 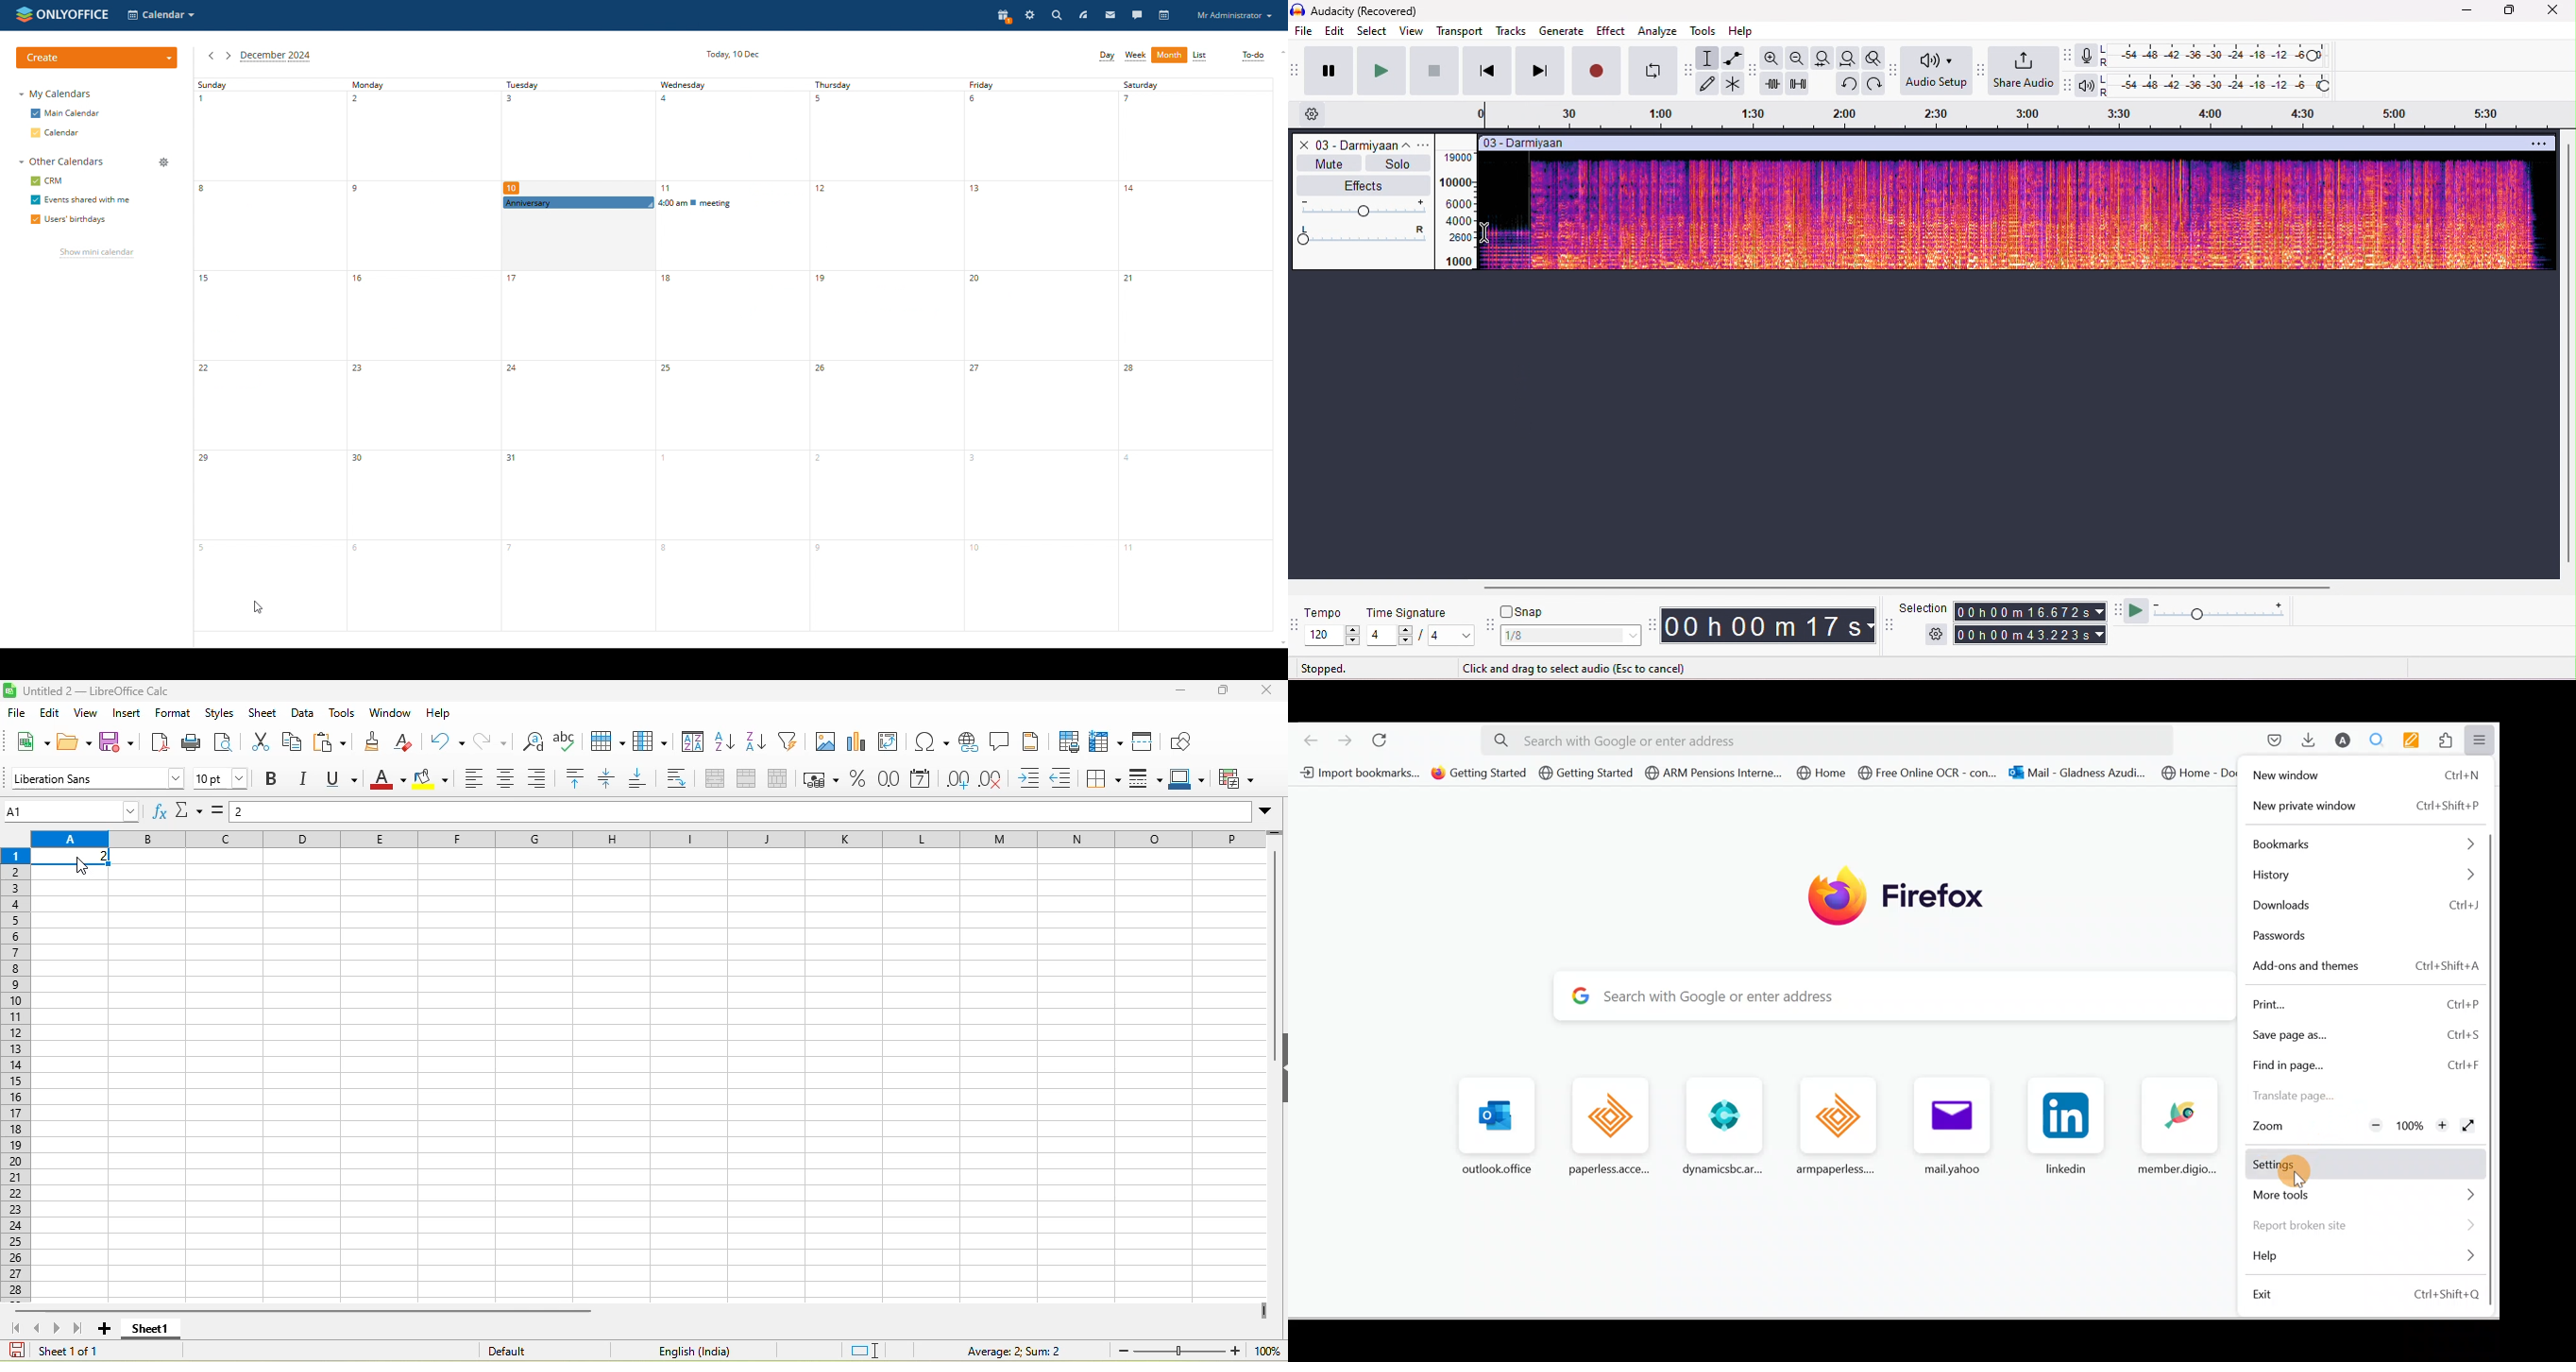 I want to click on view, so click(x=89, y=713).